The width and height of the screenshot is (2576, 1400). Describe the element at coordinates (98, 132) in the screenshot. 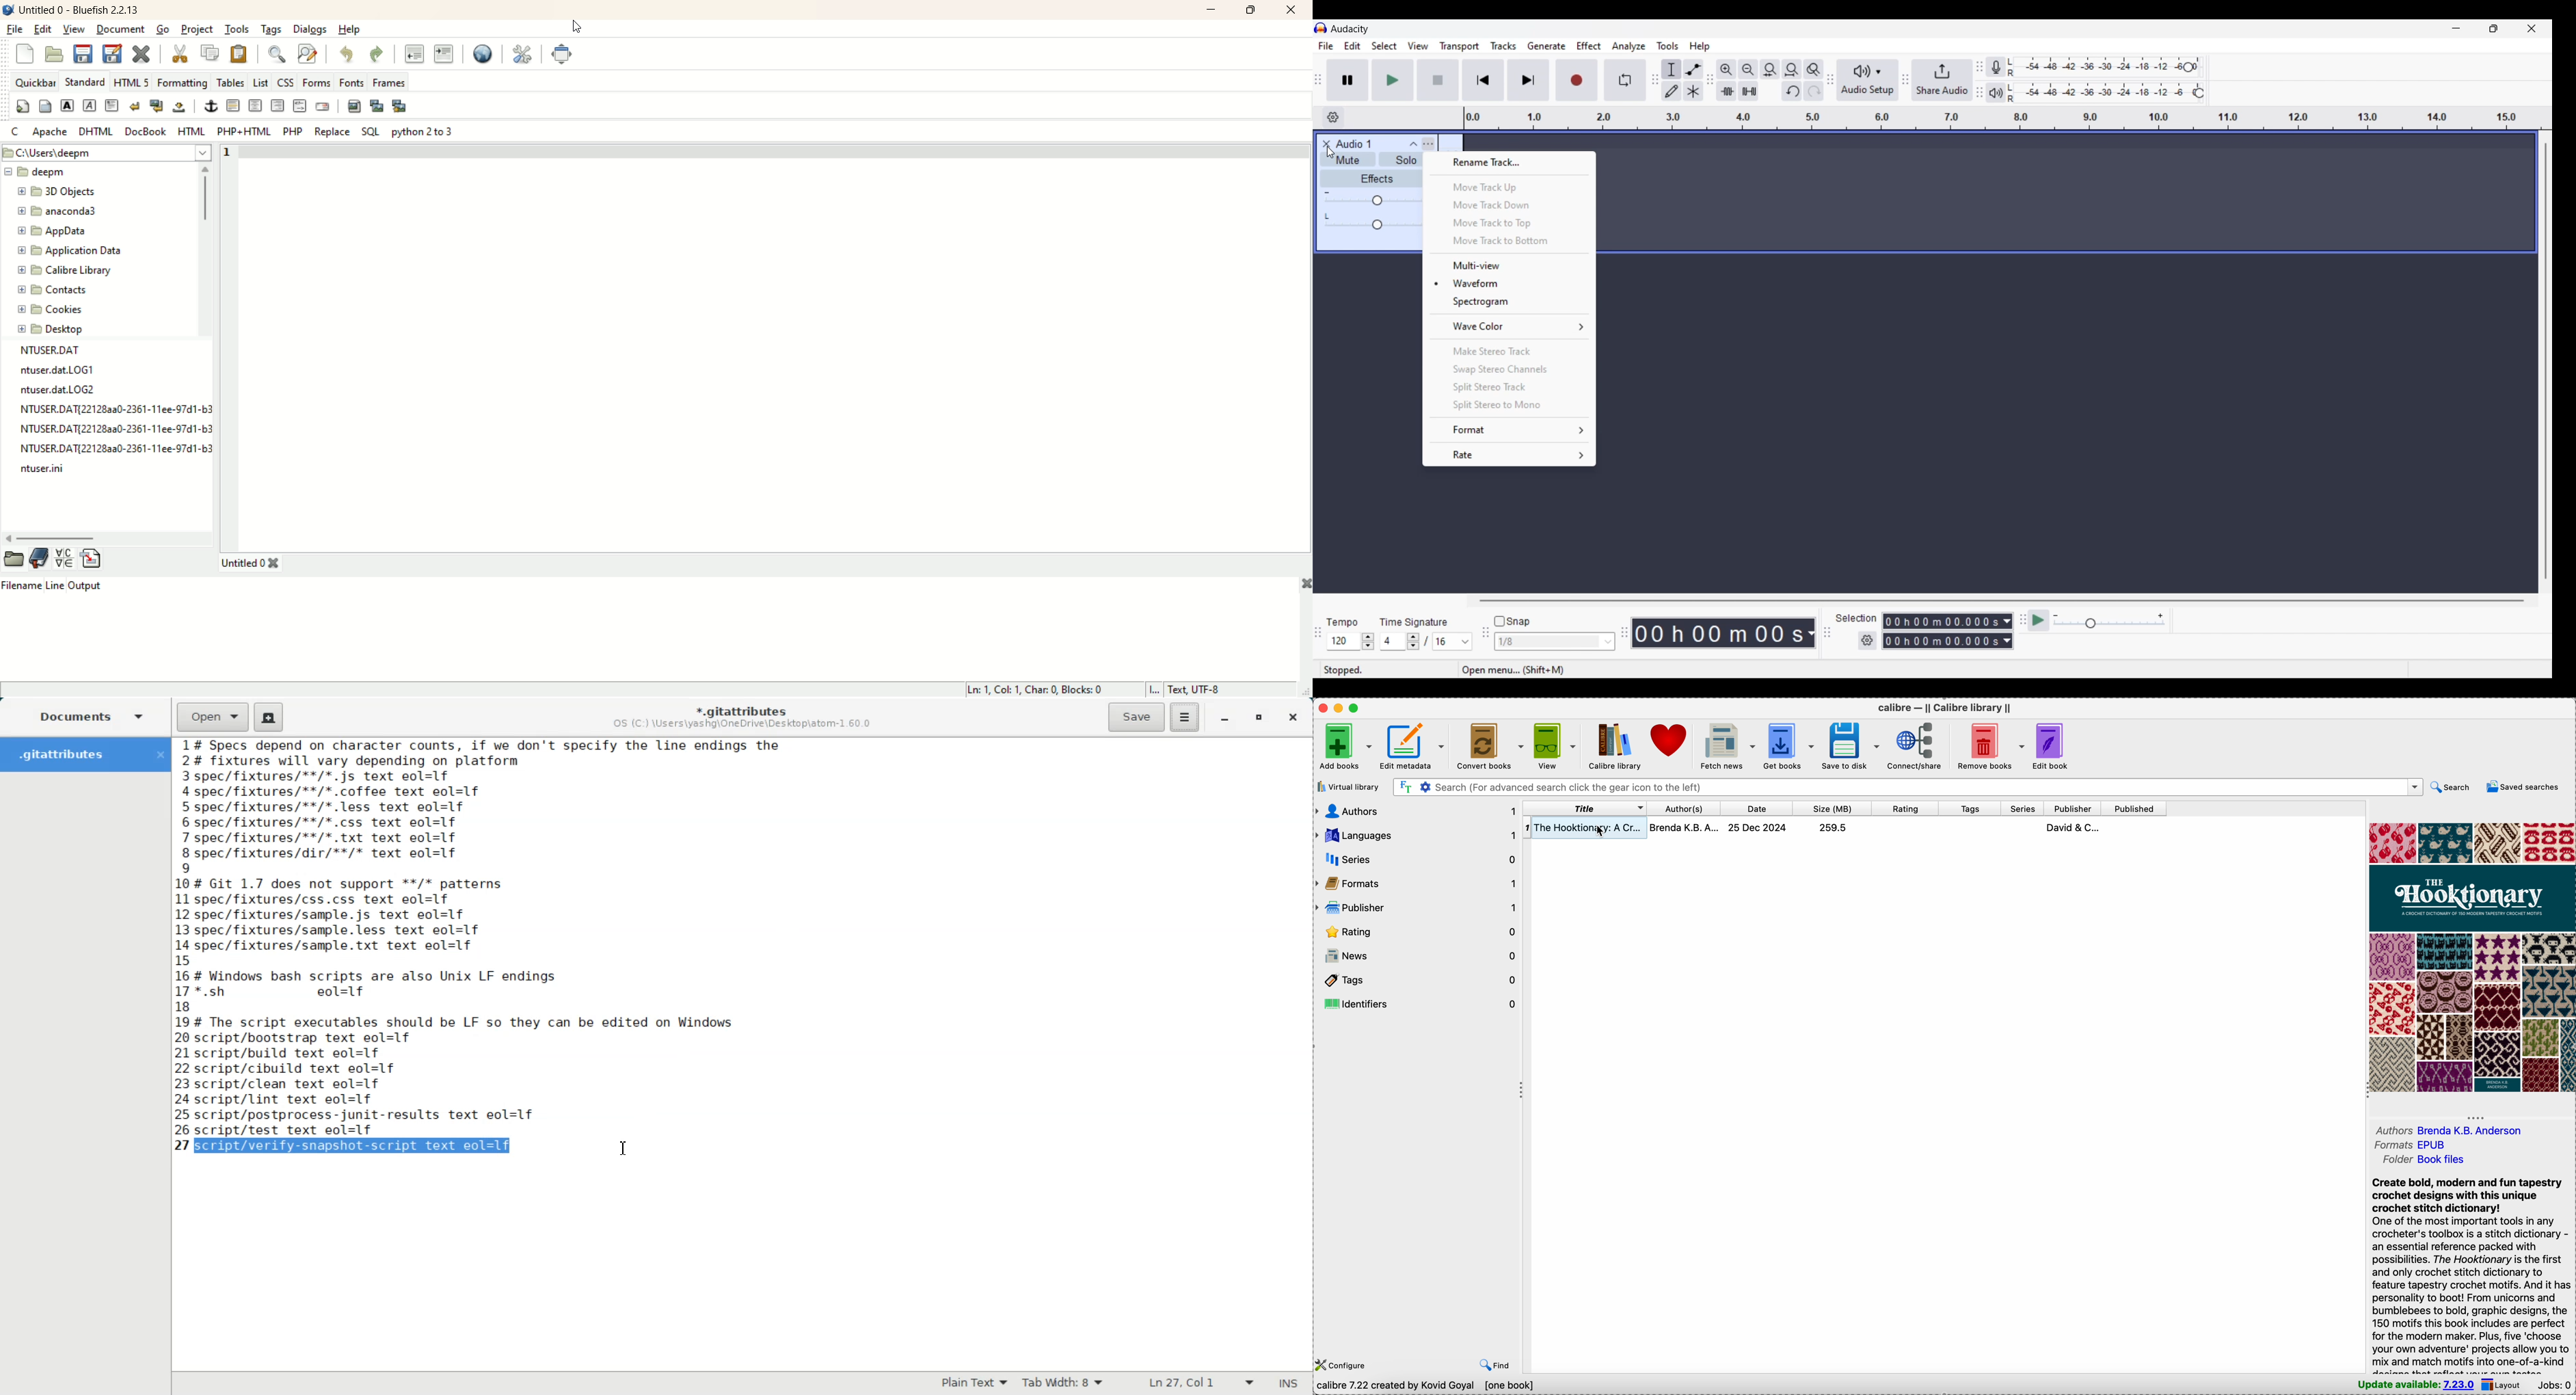

I see `DHTML` at that location.